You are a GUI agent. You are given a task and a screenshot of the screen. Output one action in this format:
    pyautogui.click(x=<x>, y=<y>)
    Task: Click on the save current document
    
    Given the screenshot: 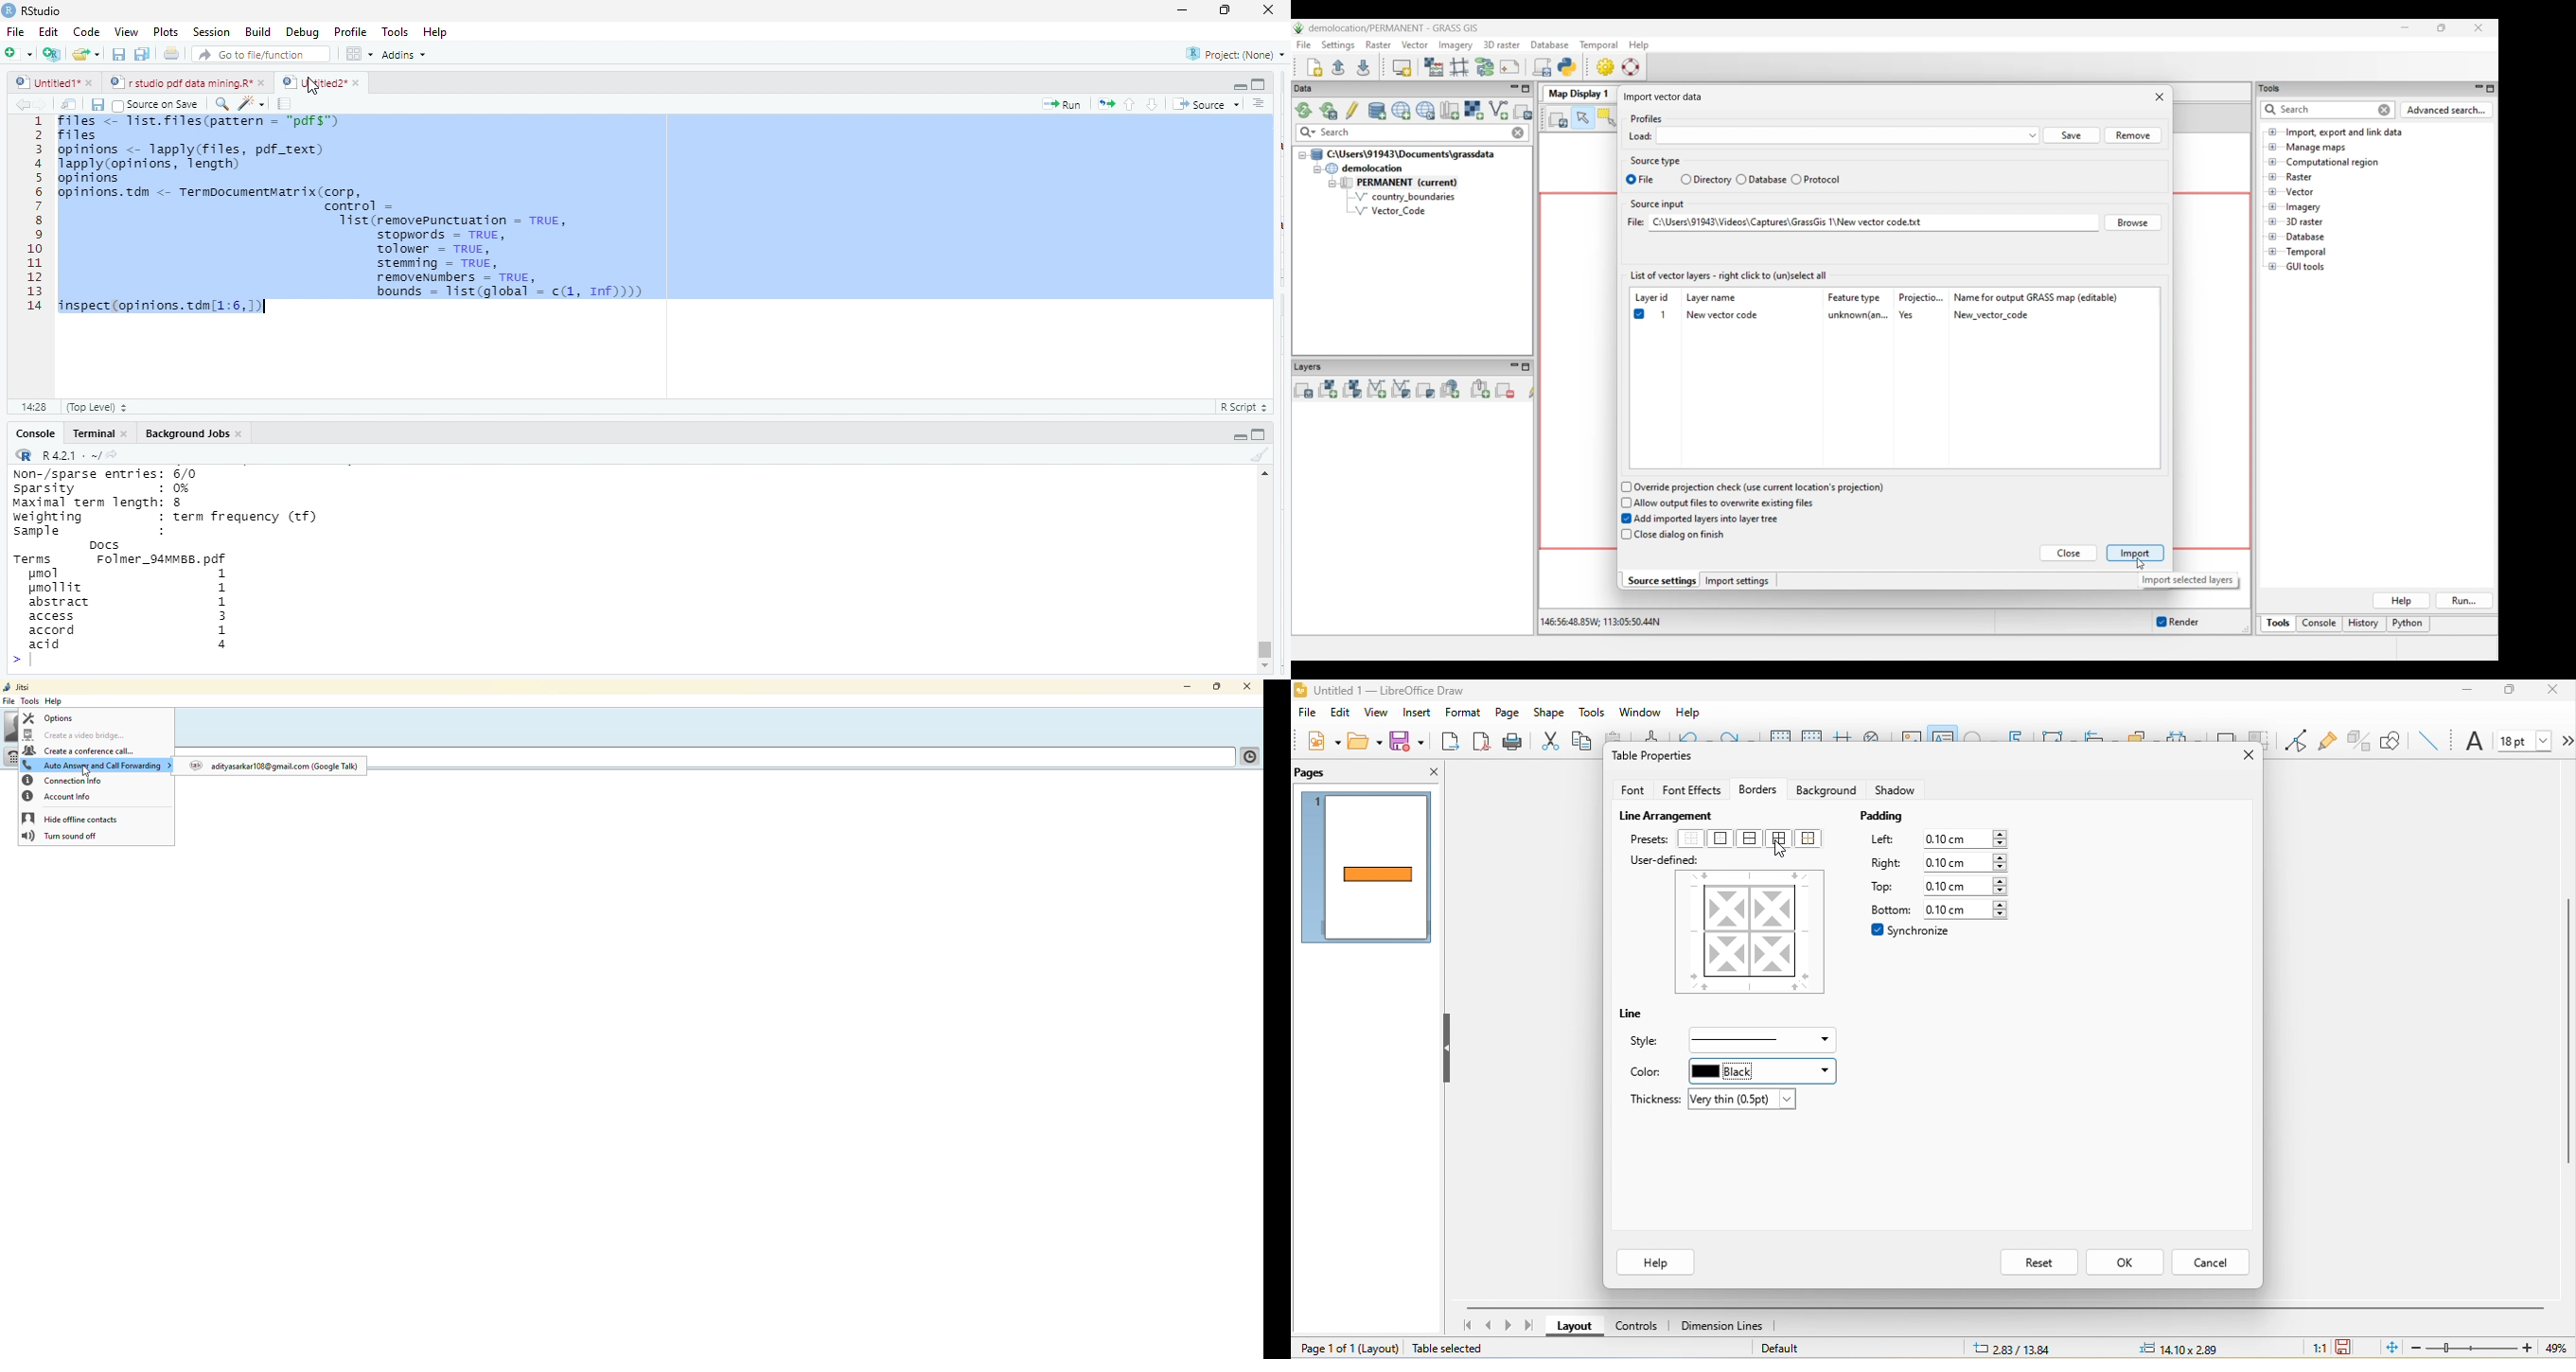 What is the action you would take?
    pyautogui.click(x=119, y=55)
    